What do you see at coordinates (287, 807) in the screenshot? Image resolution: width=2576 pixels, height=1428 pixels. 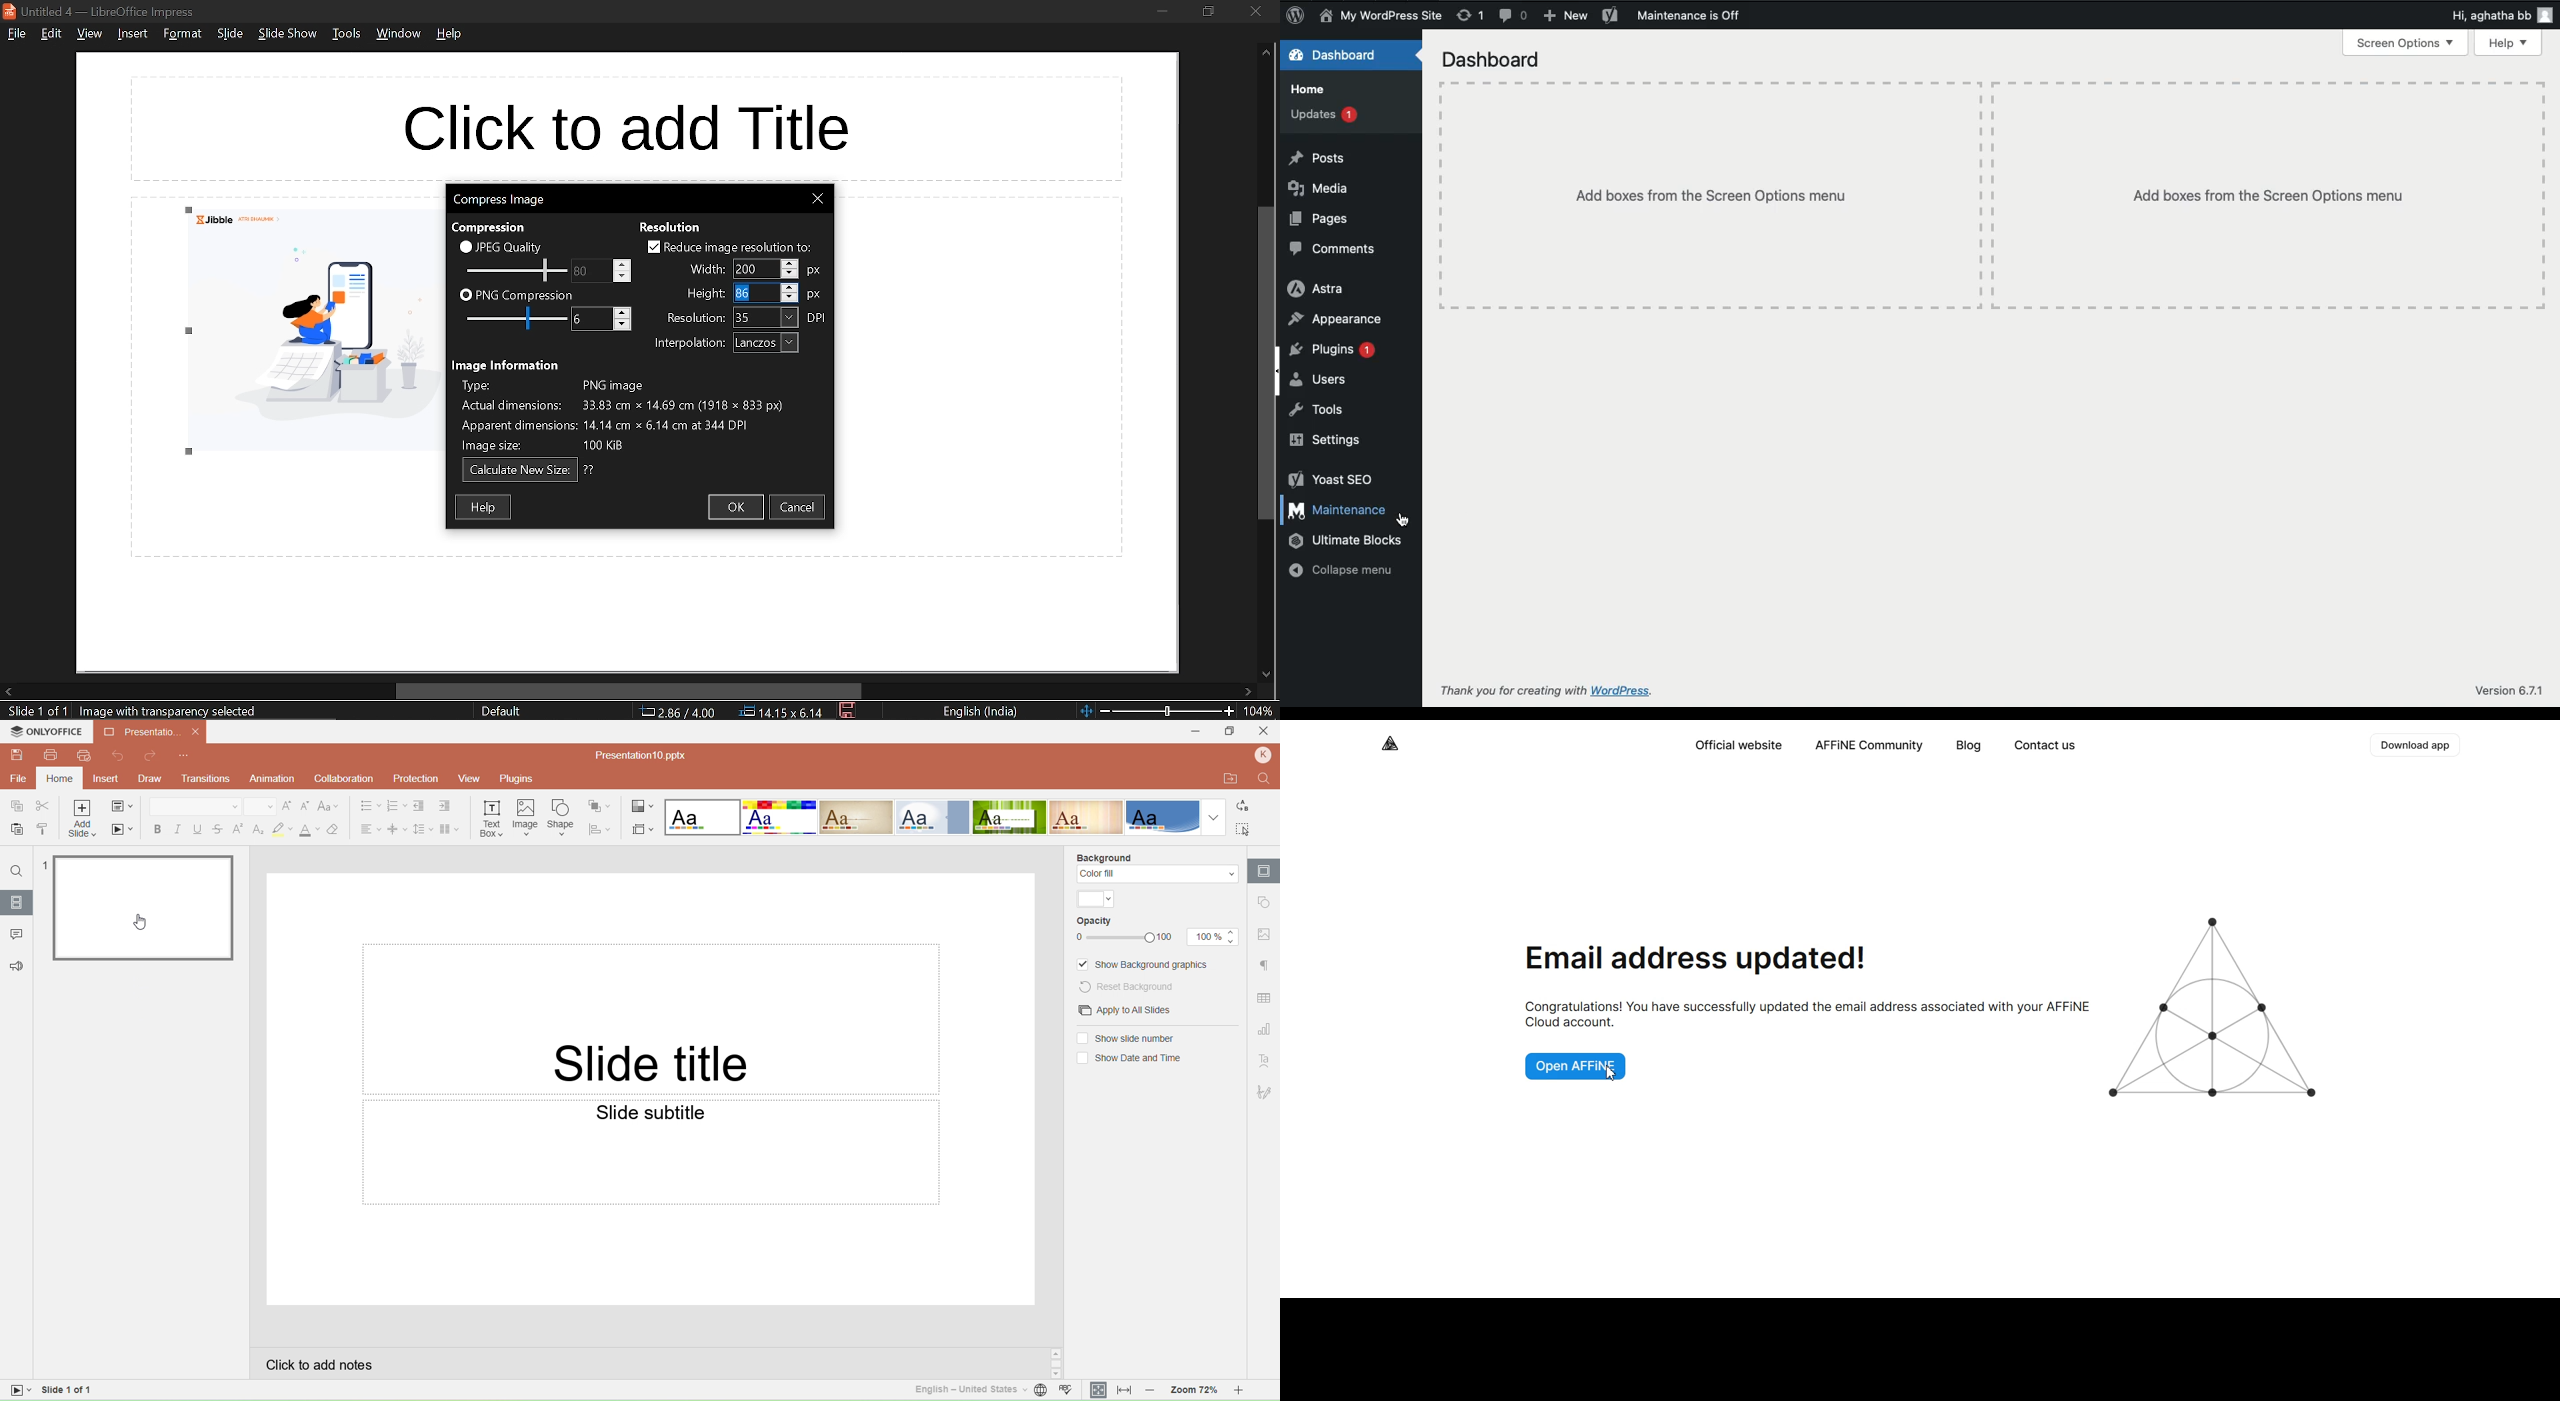 I see `Increment font size` at bounding box center [287, 807].